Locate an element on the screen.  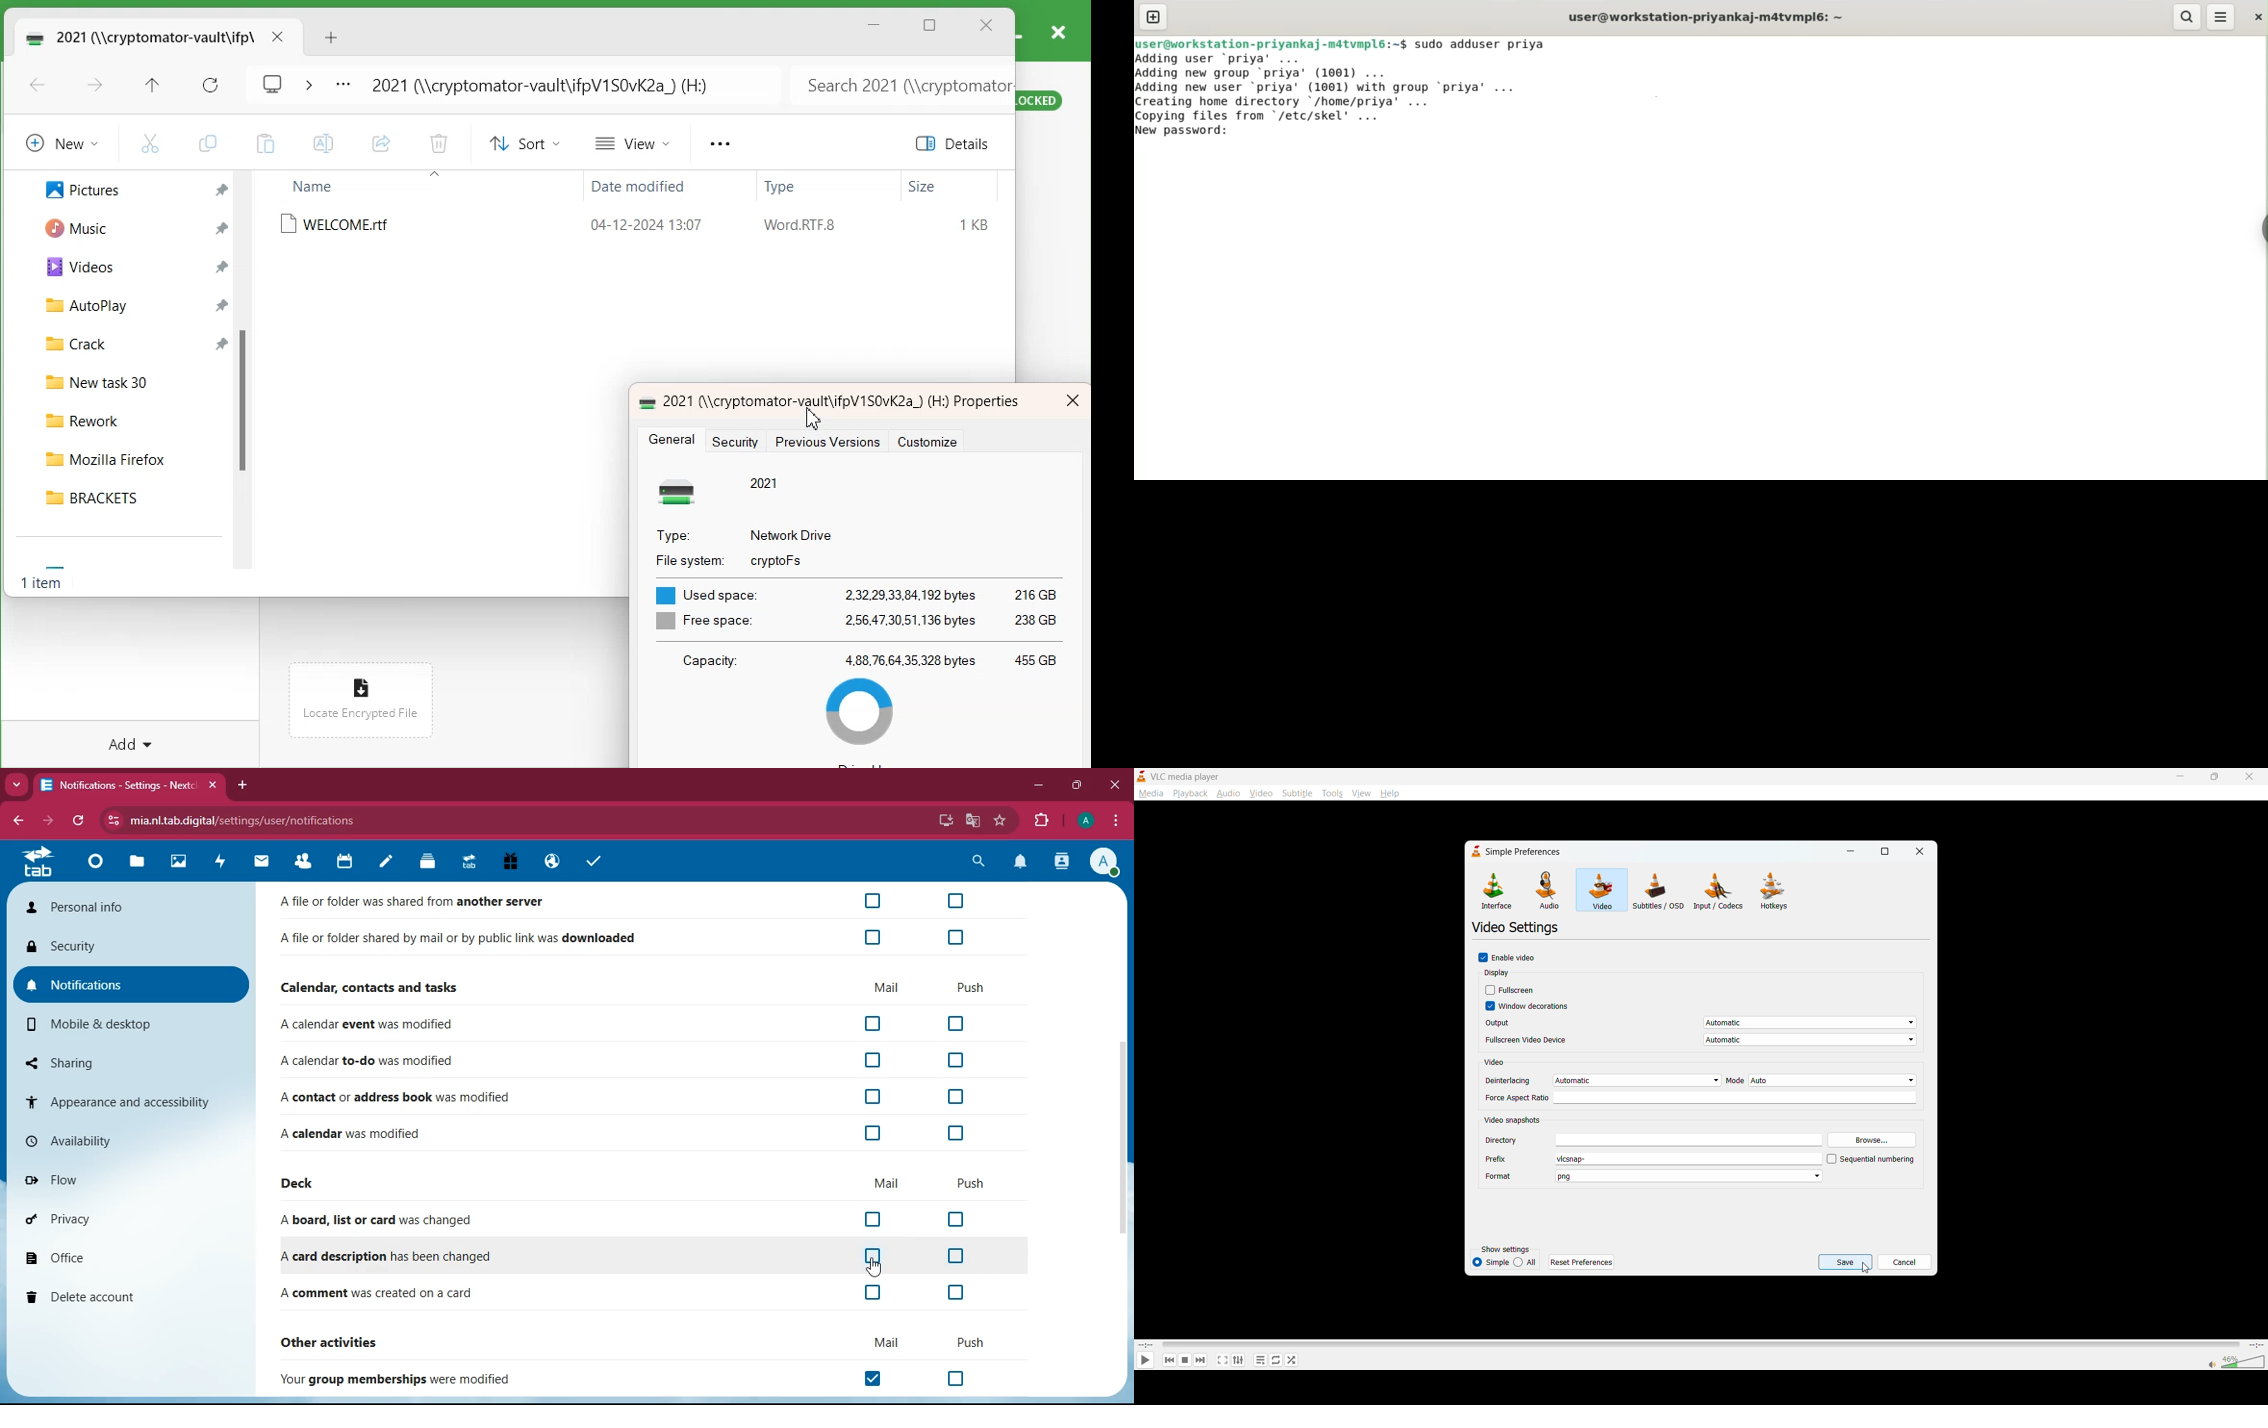
off is located at coordinates (956, 1098).